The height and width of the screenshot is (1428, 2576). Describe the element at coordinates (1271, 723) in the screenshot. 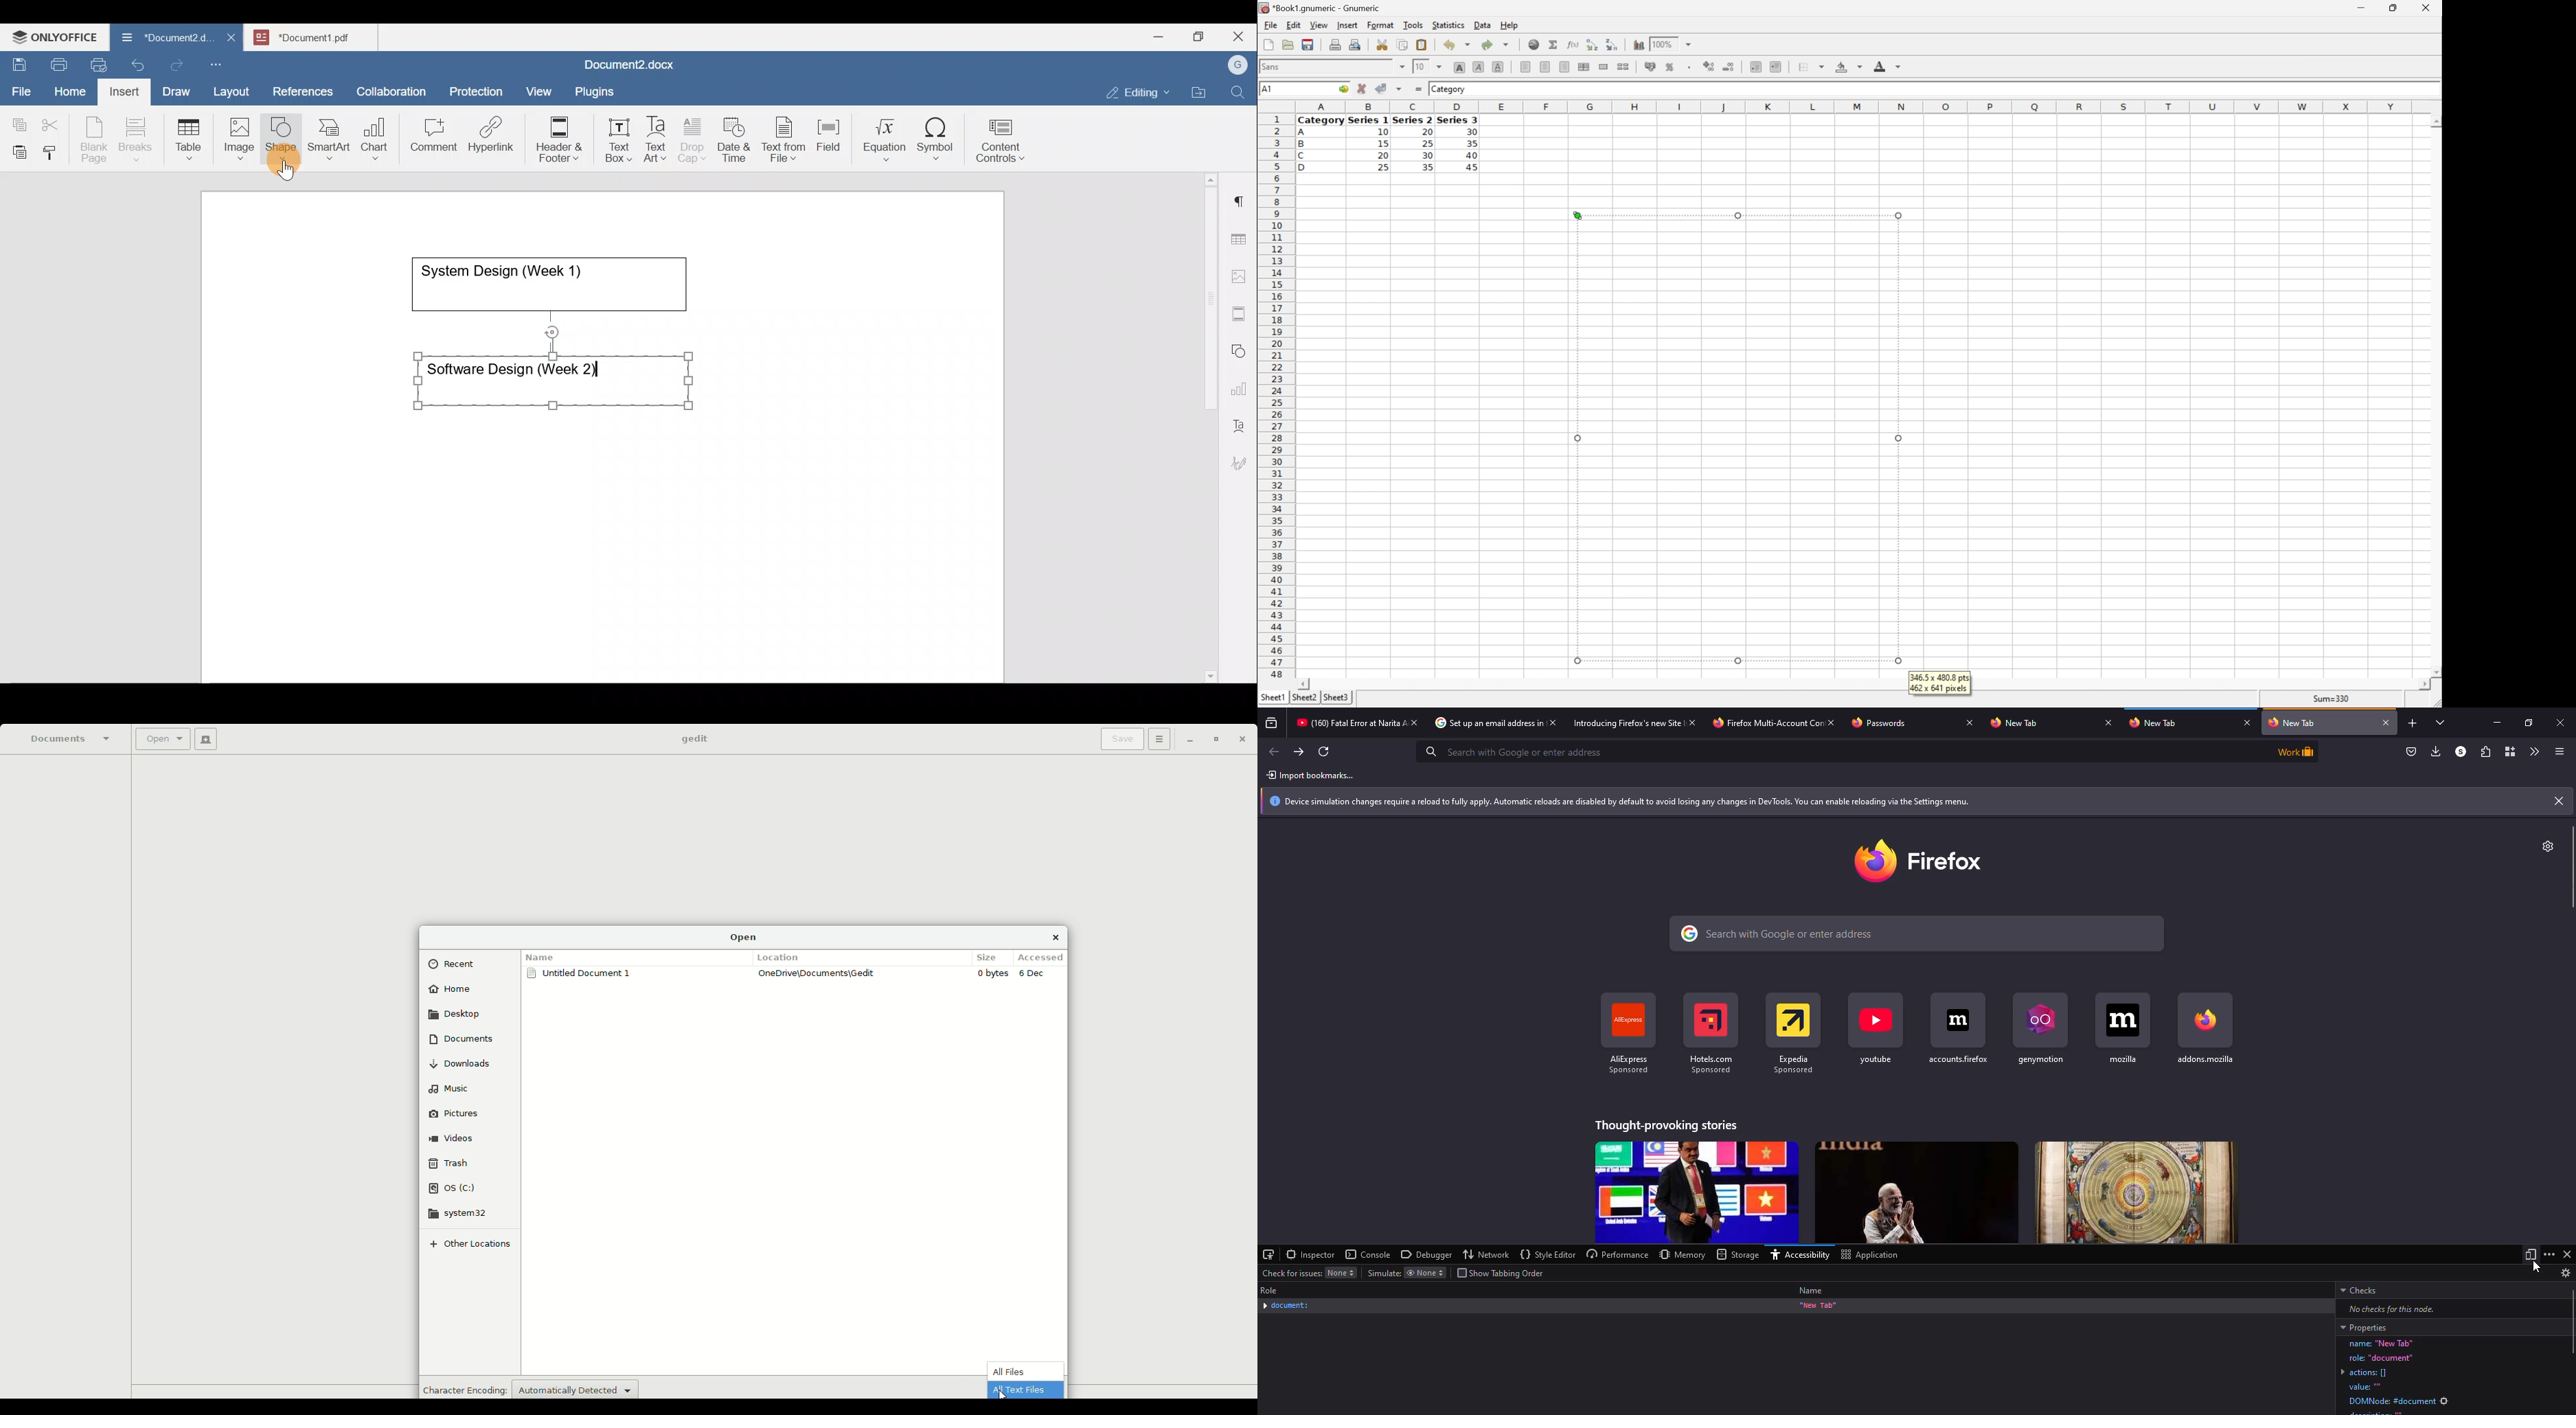

I see `view recent` at that location.